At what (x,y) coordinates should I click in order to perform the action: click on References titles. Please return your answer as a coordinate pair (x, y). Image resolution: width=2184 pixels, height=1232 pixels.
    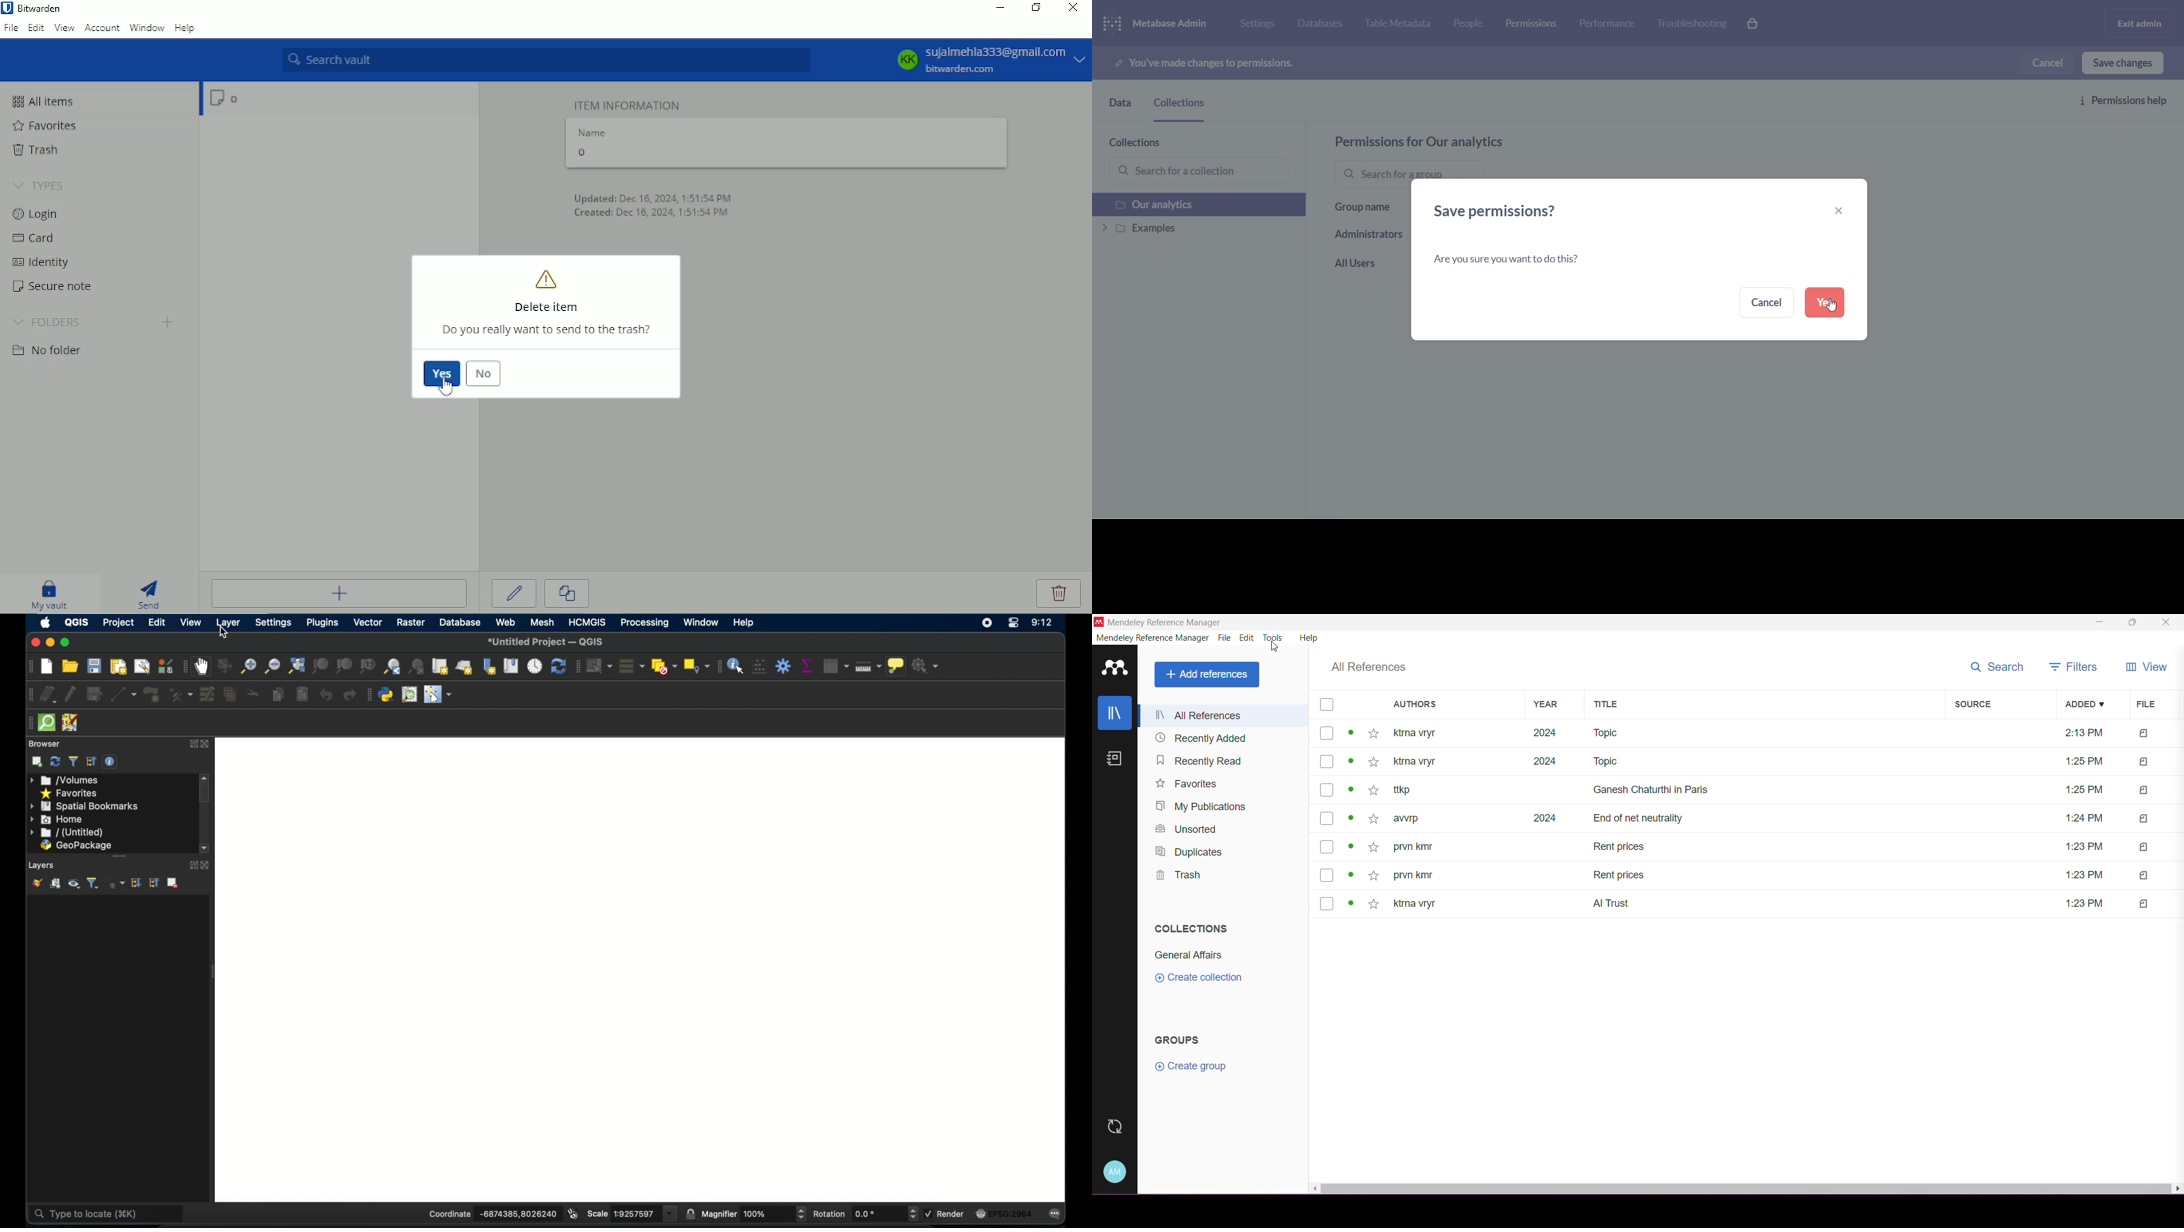
    Looking at the image, I should click on (1759, 732).